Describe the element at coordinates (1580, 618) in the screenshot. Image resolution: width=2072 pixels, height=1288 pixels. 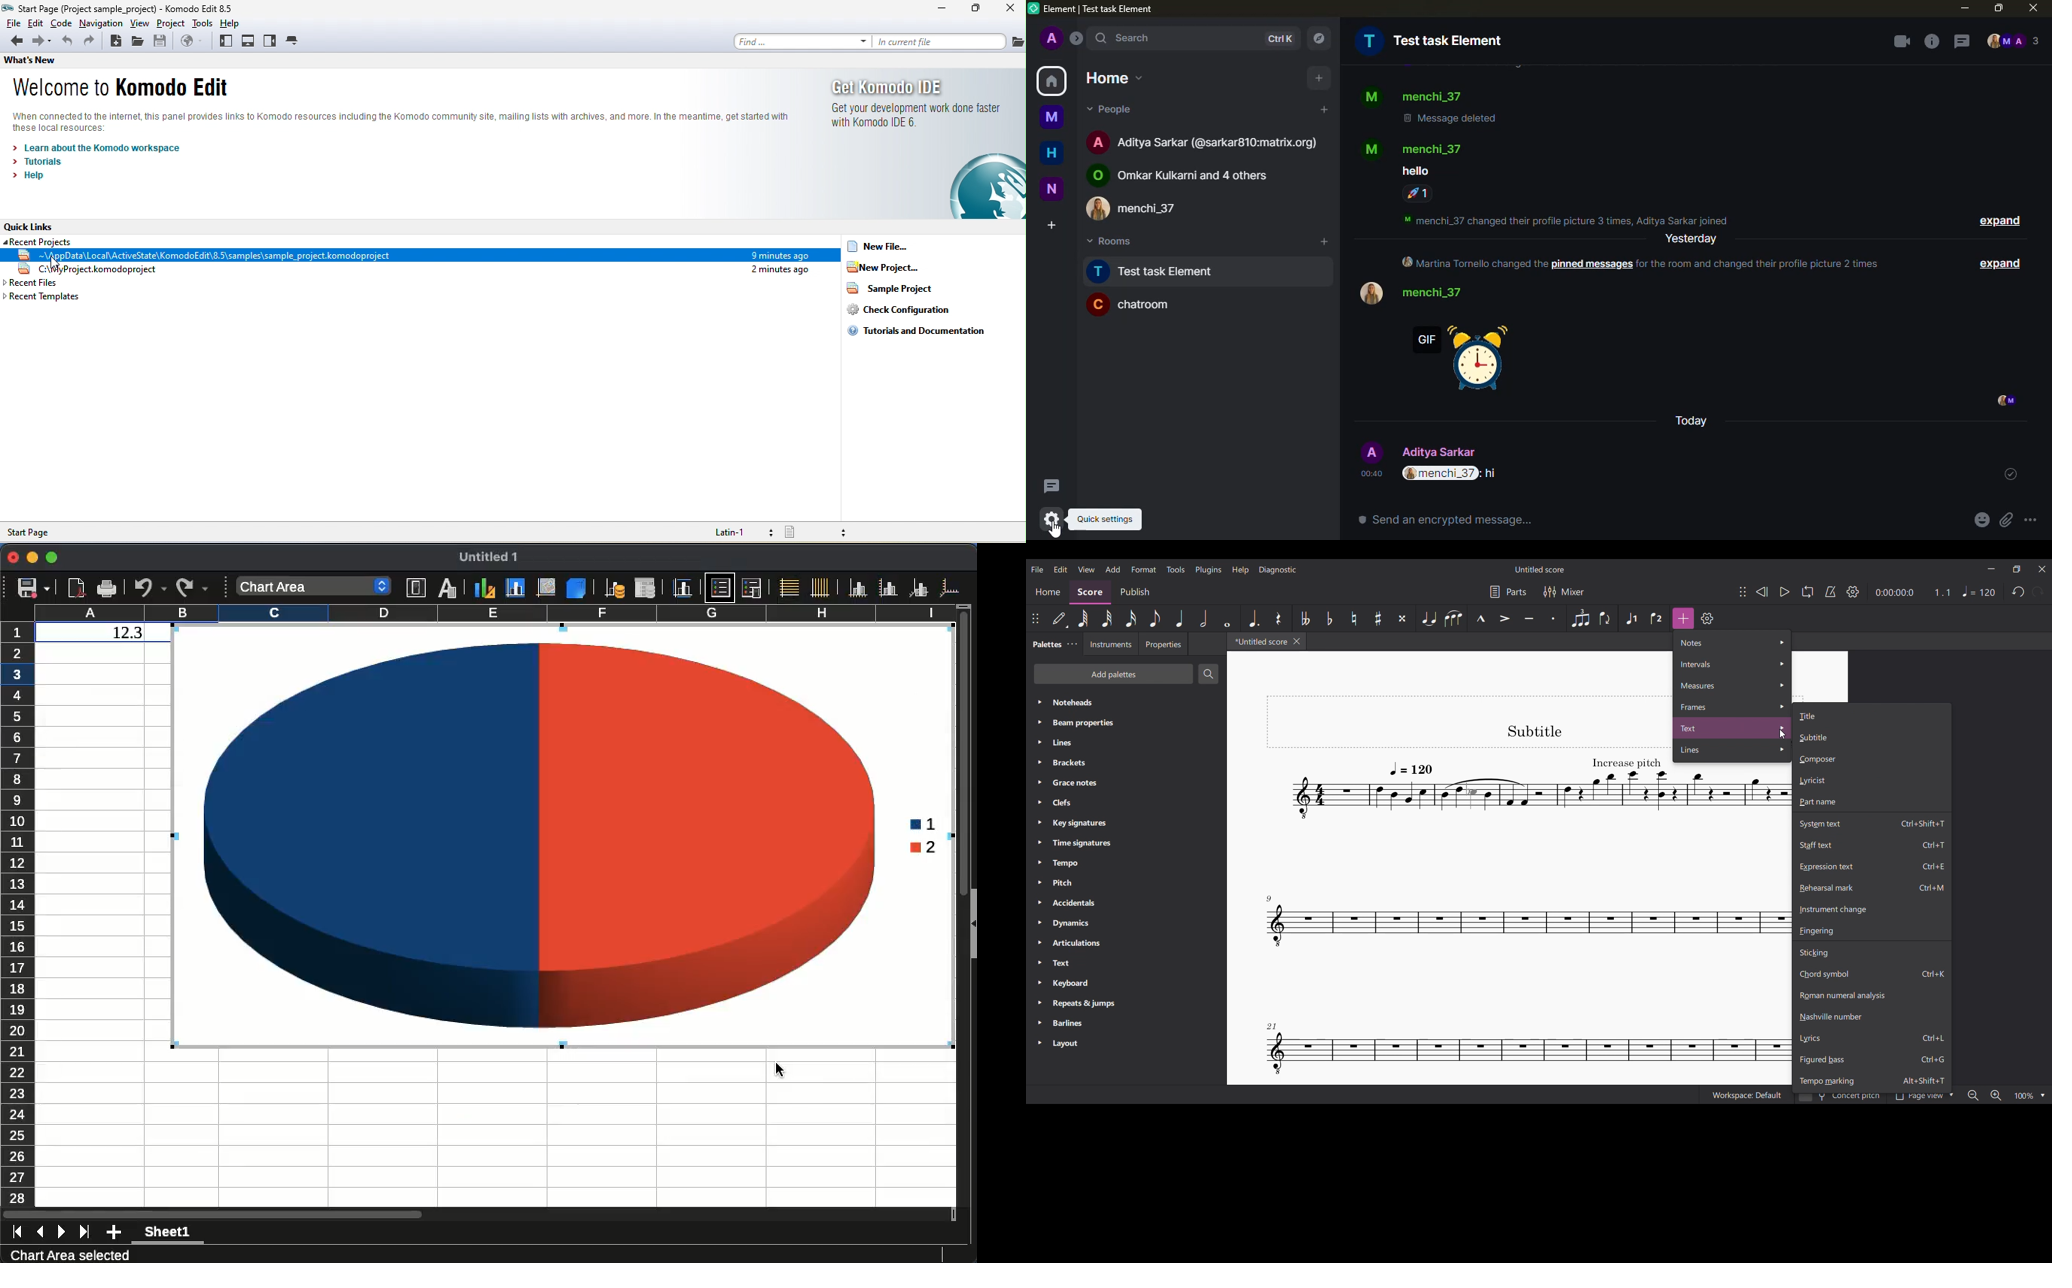
I see `Tuplet` at that location.